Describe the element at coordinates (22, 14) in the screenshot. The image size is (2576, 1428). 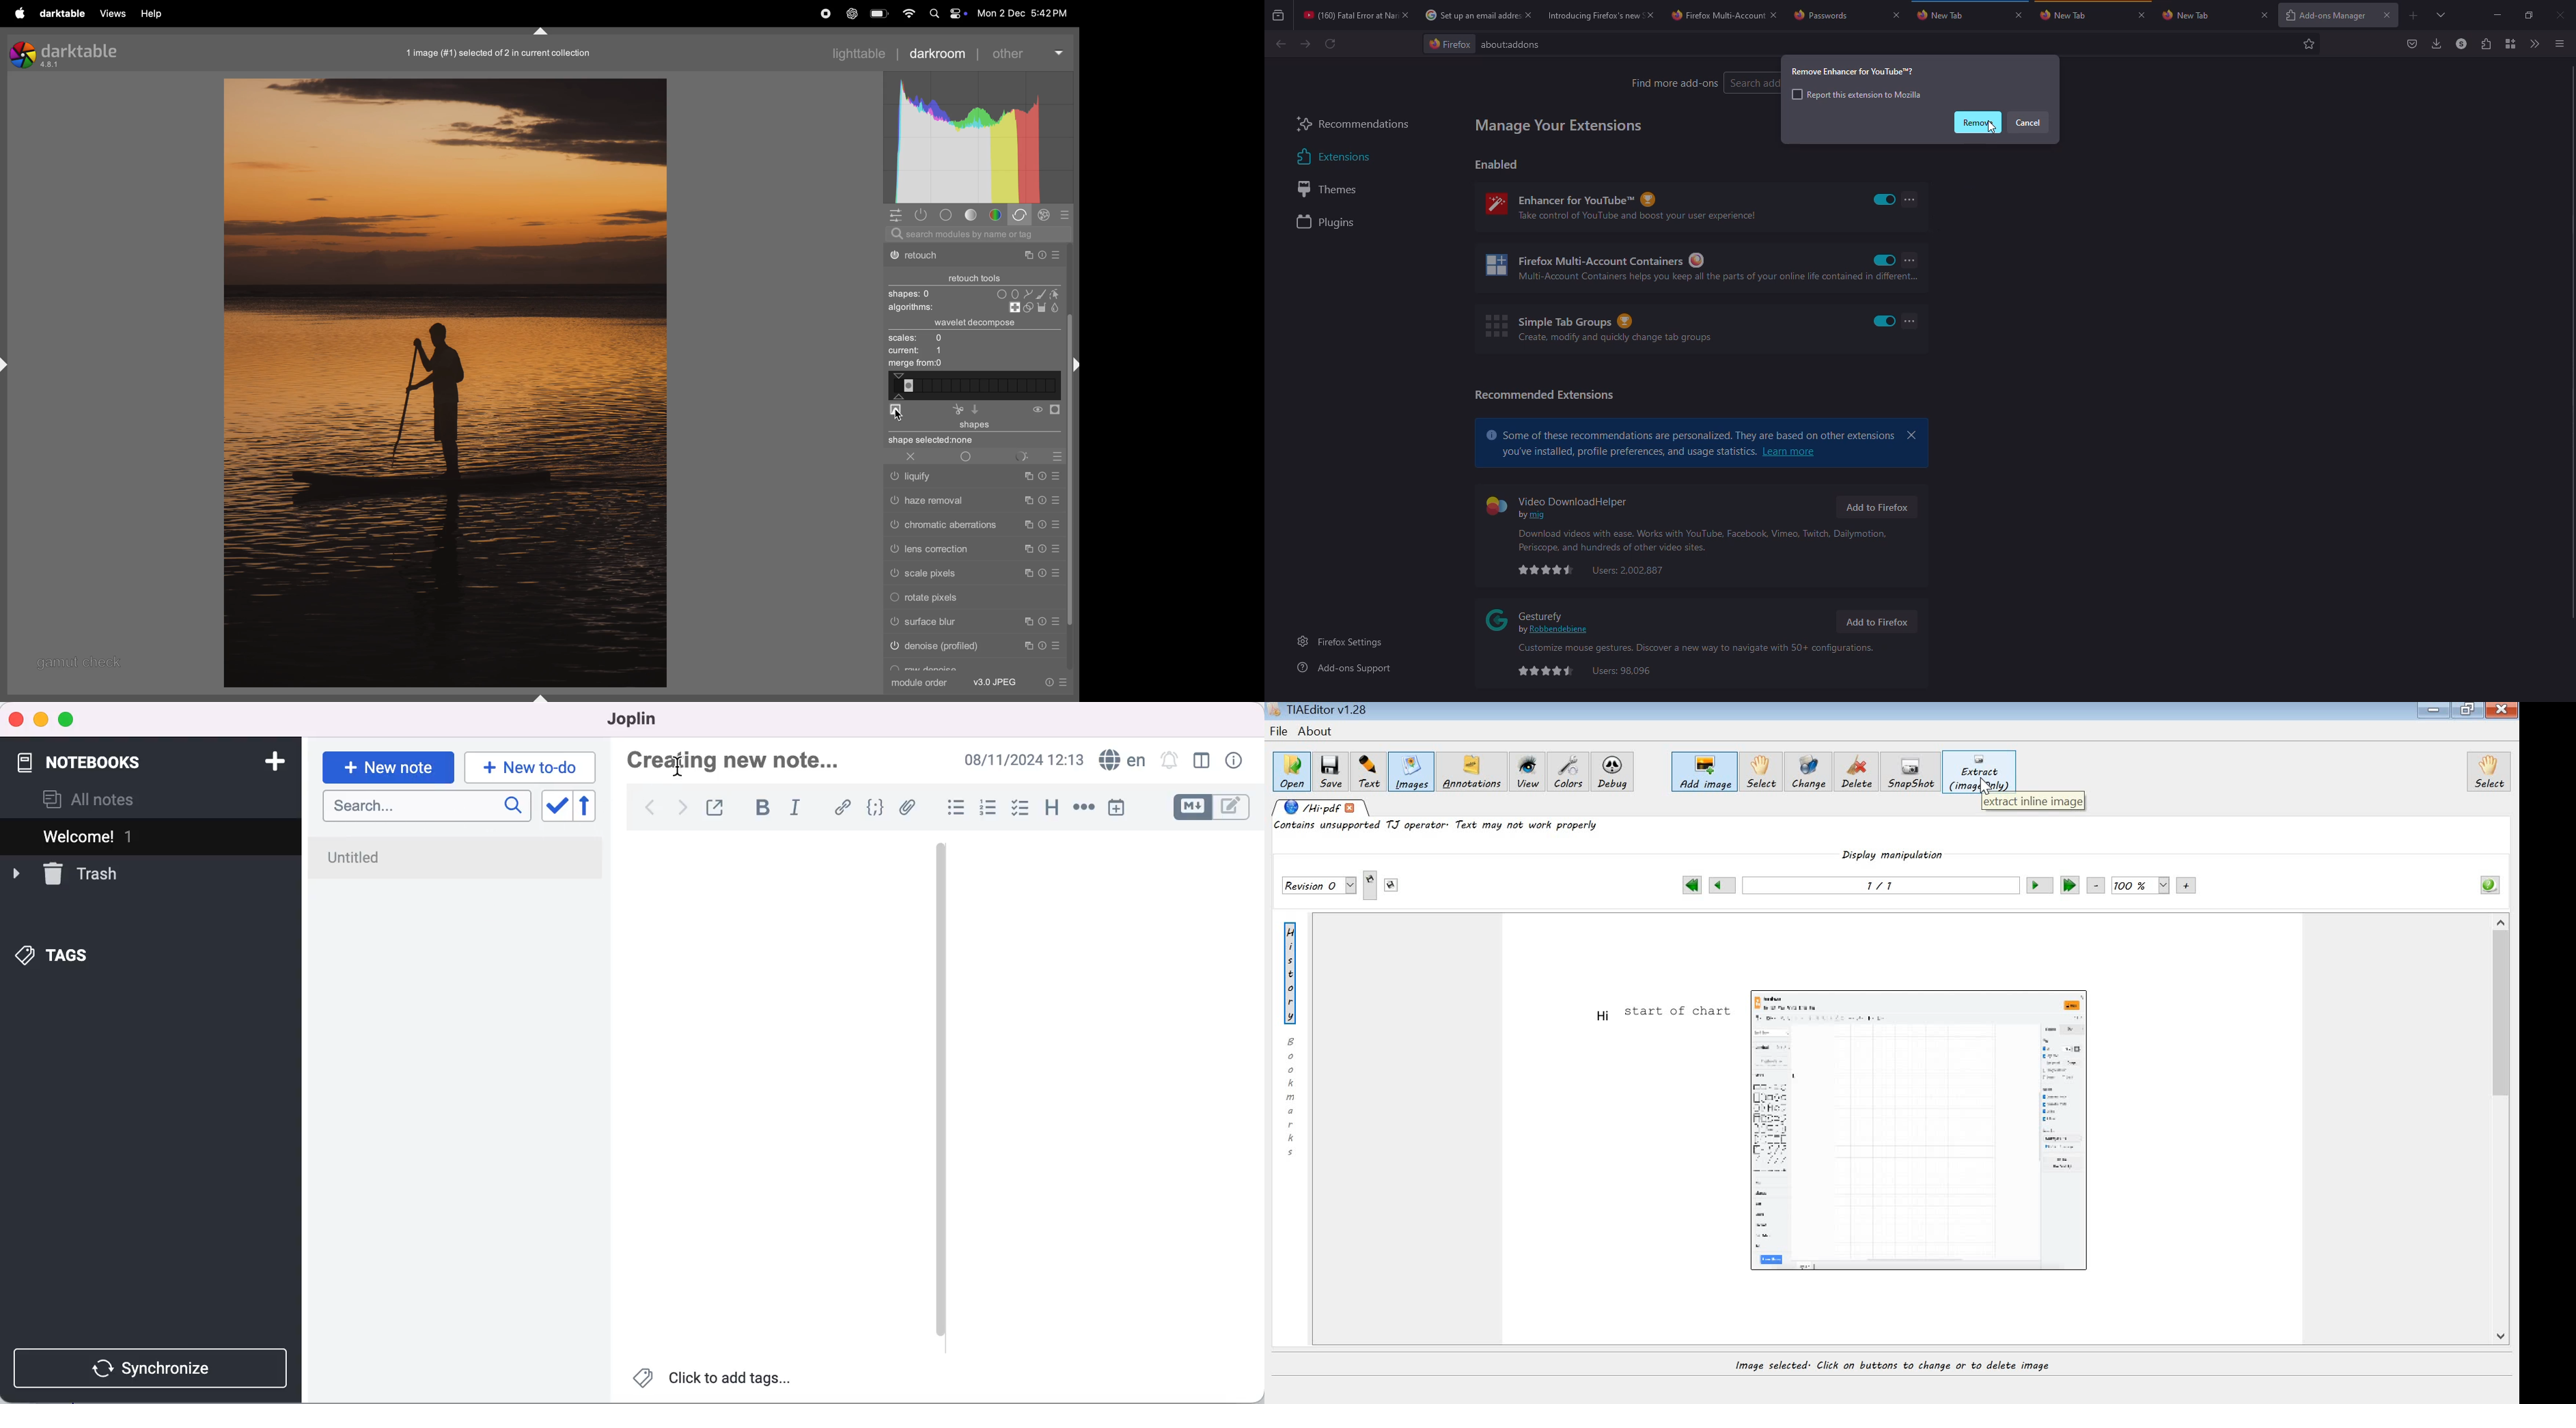
I see `apple menu` at that location.